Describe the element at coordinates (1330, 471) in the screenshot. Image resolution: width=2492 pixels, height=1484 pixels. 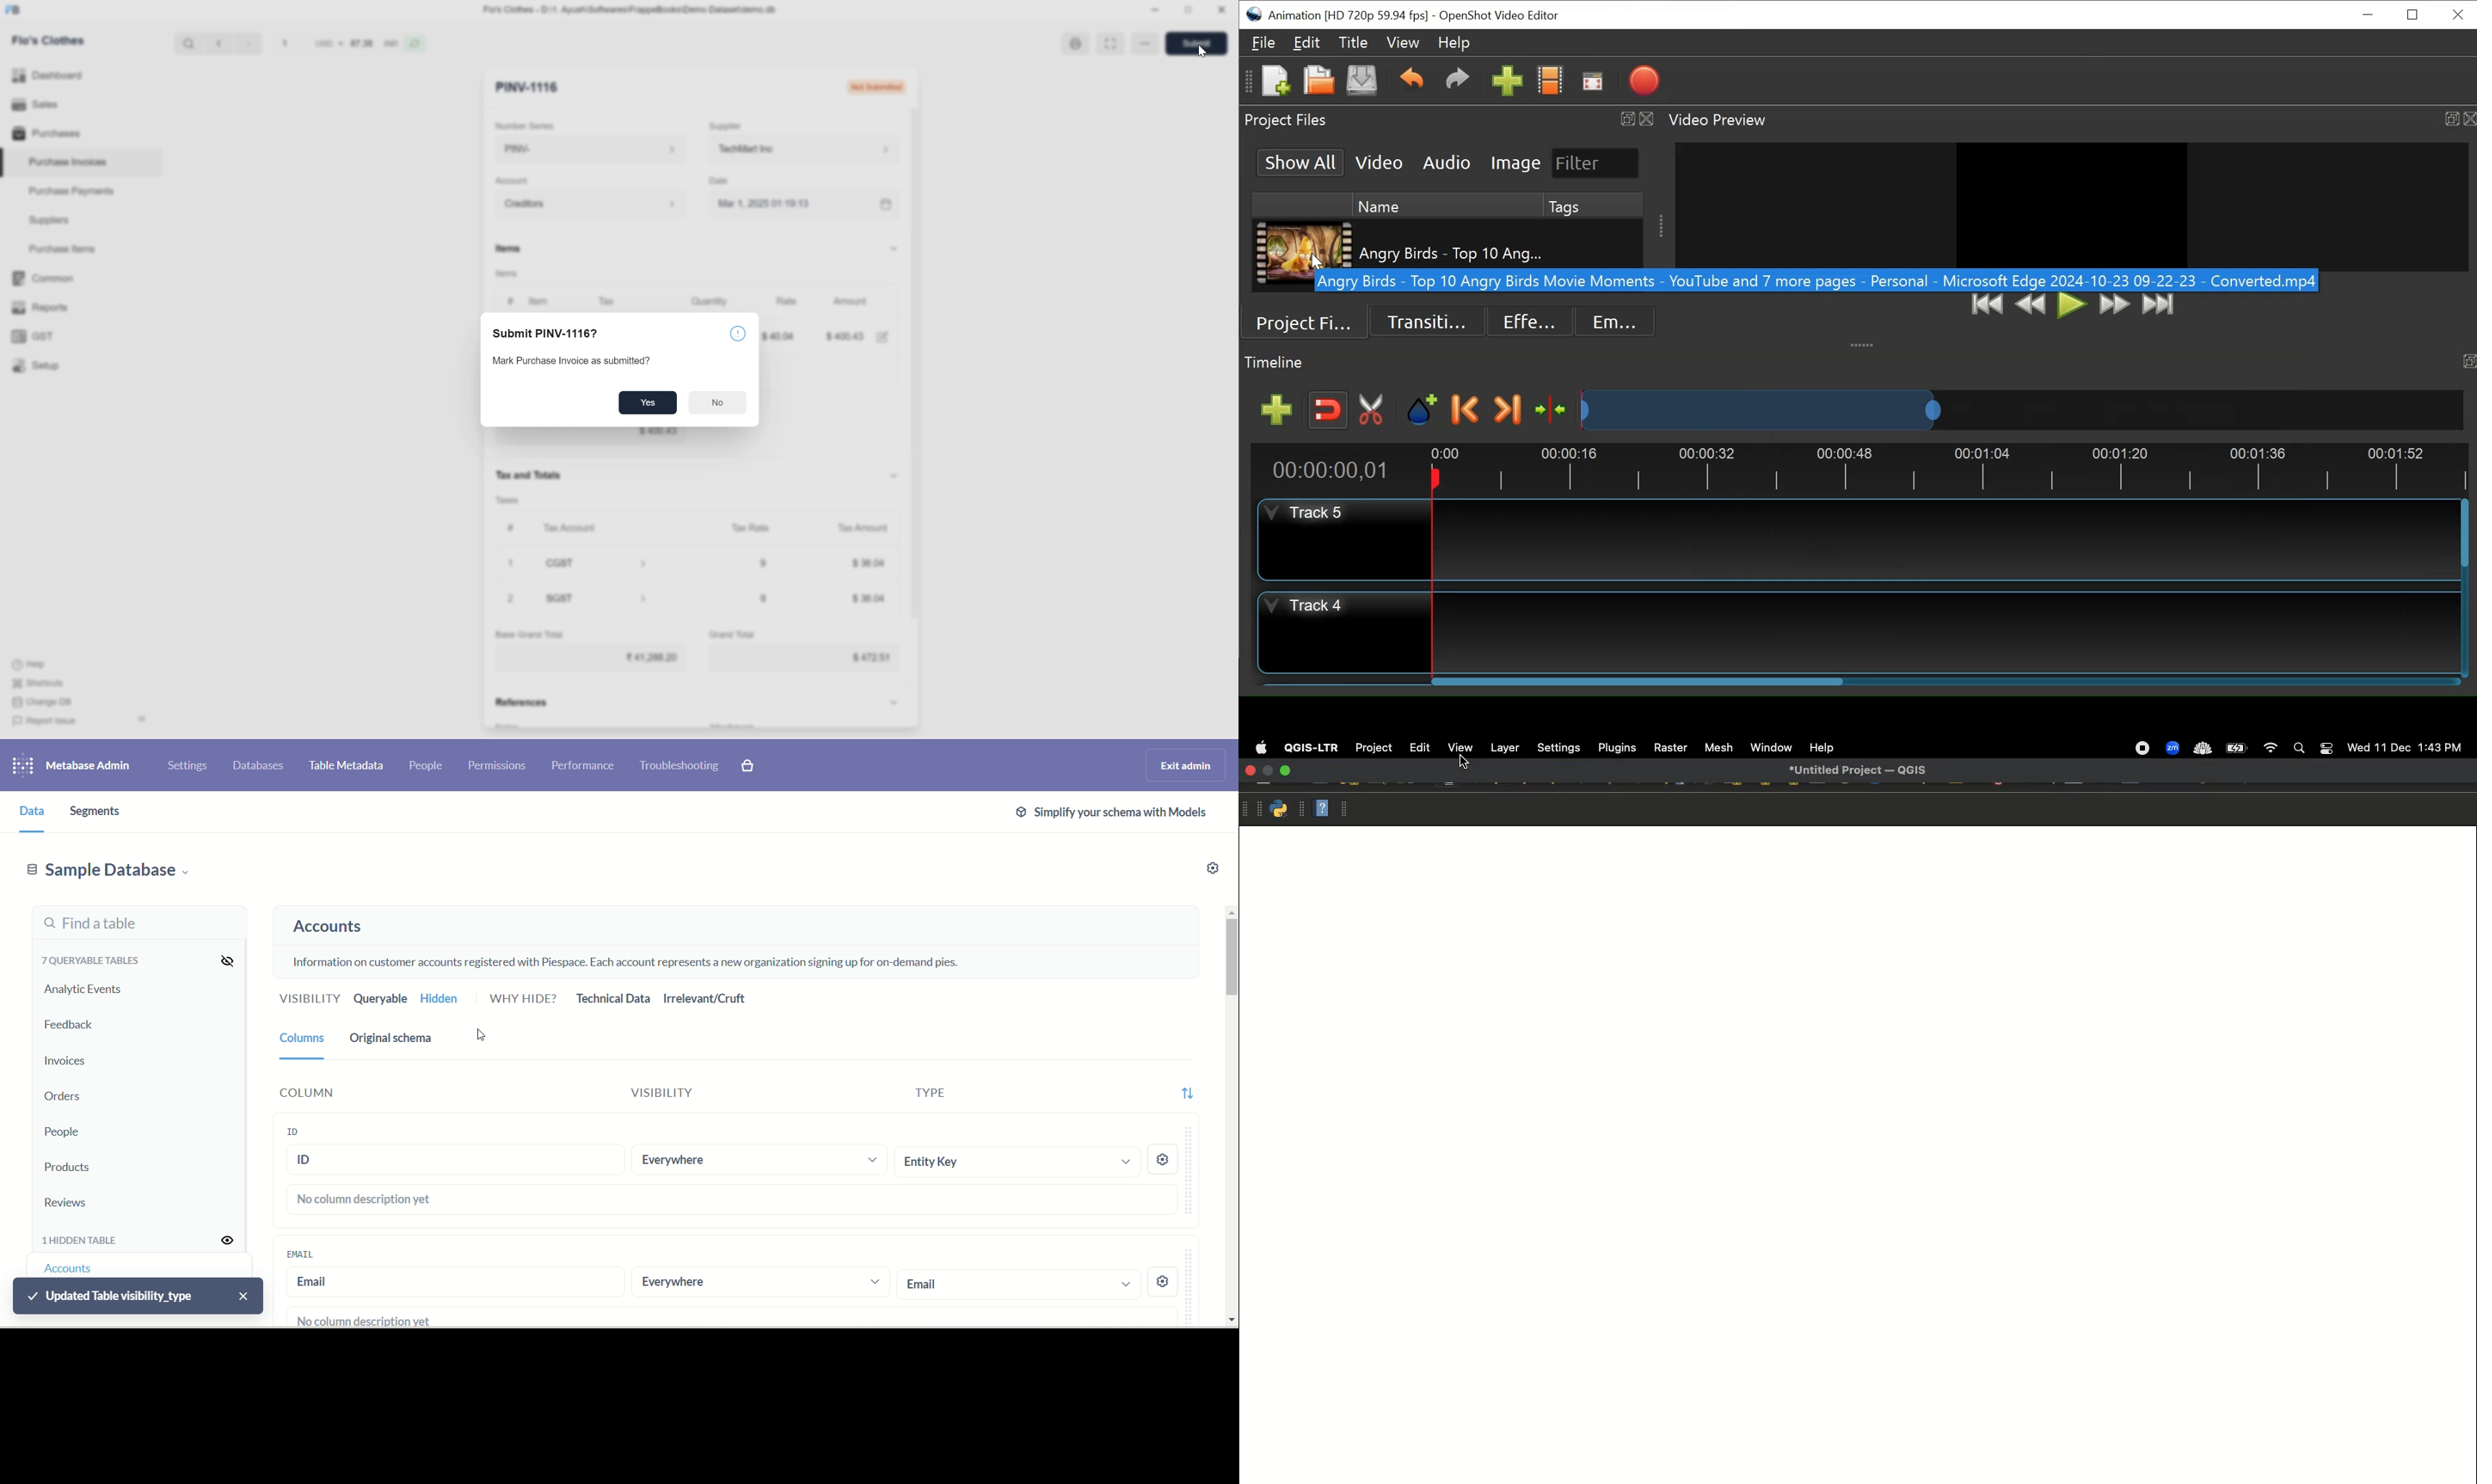
I see `Current Position` at that location.